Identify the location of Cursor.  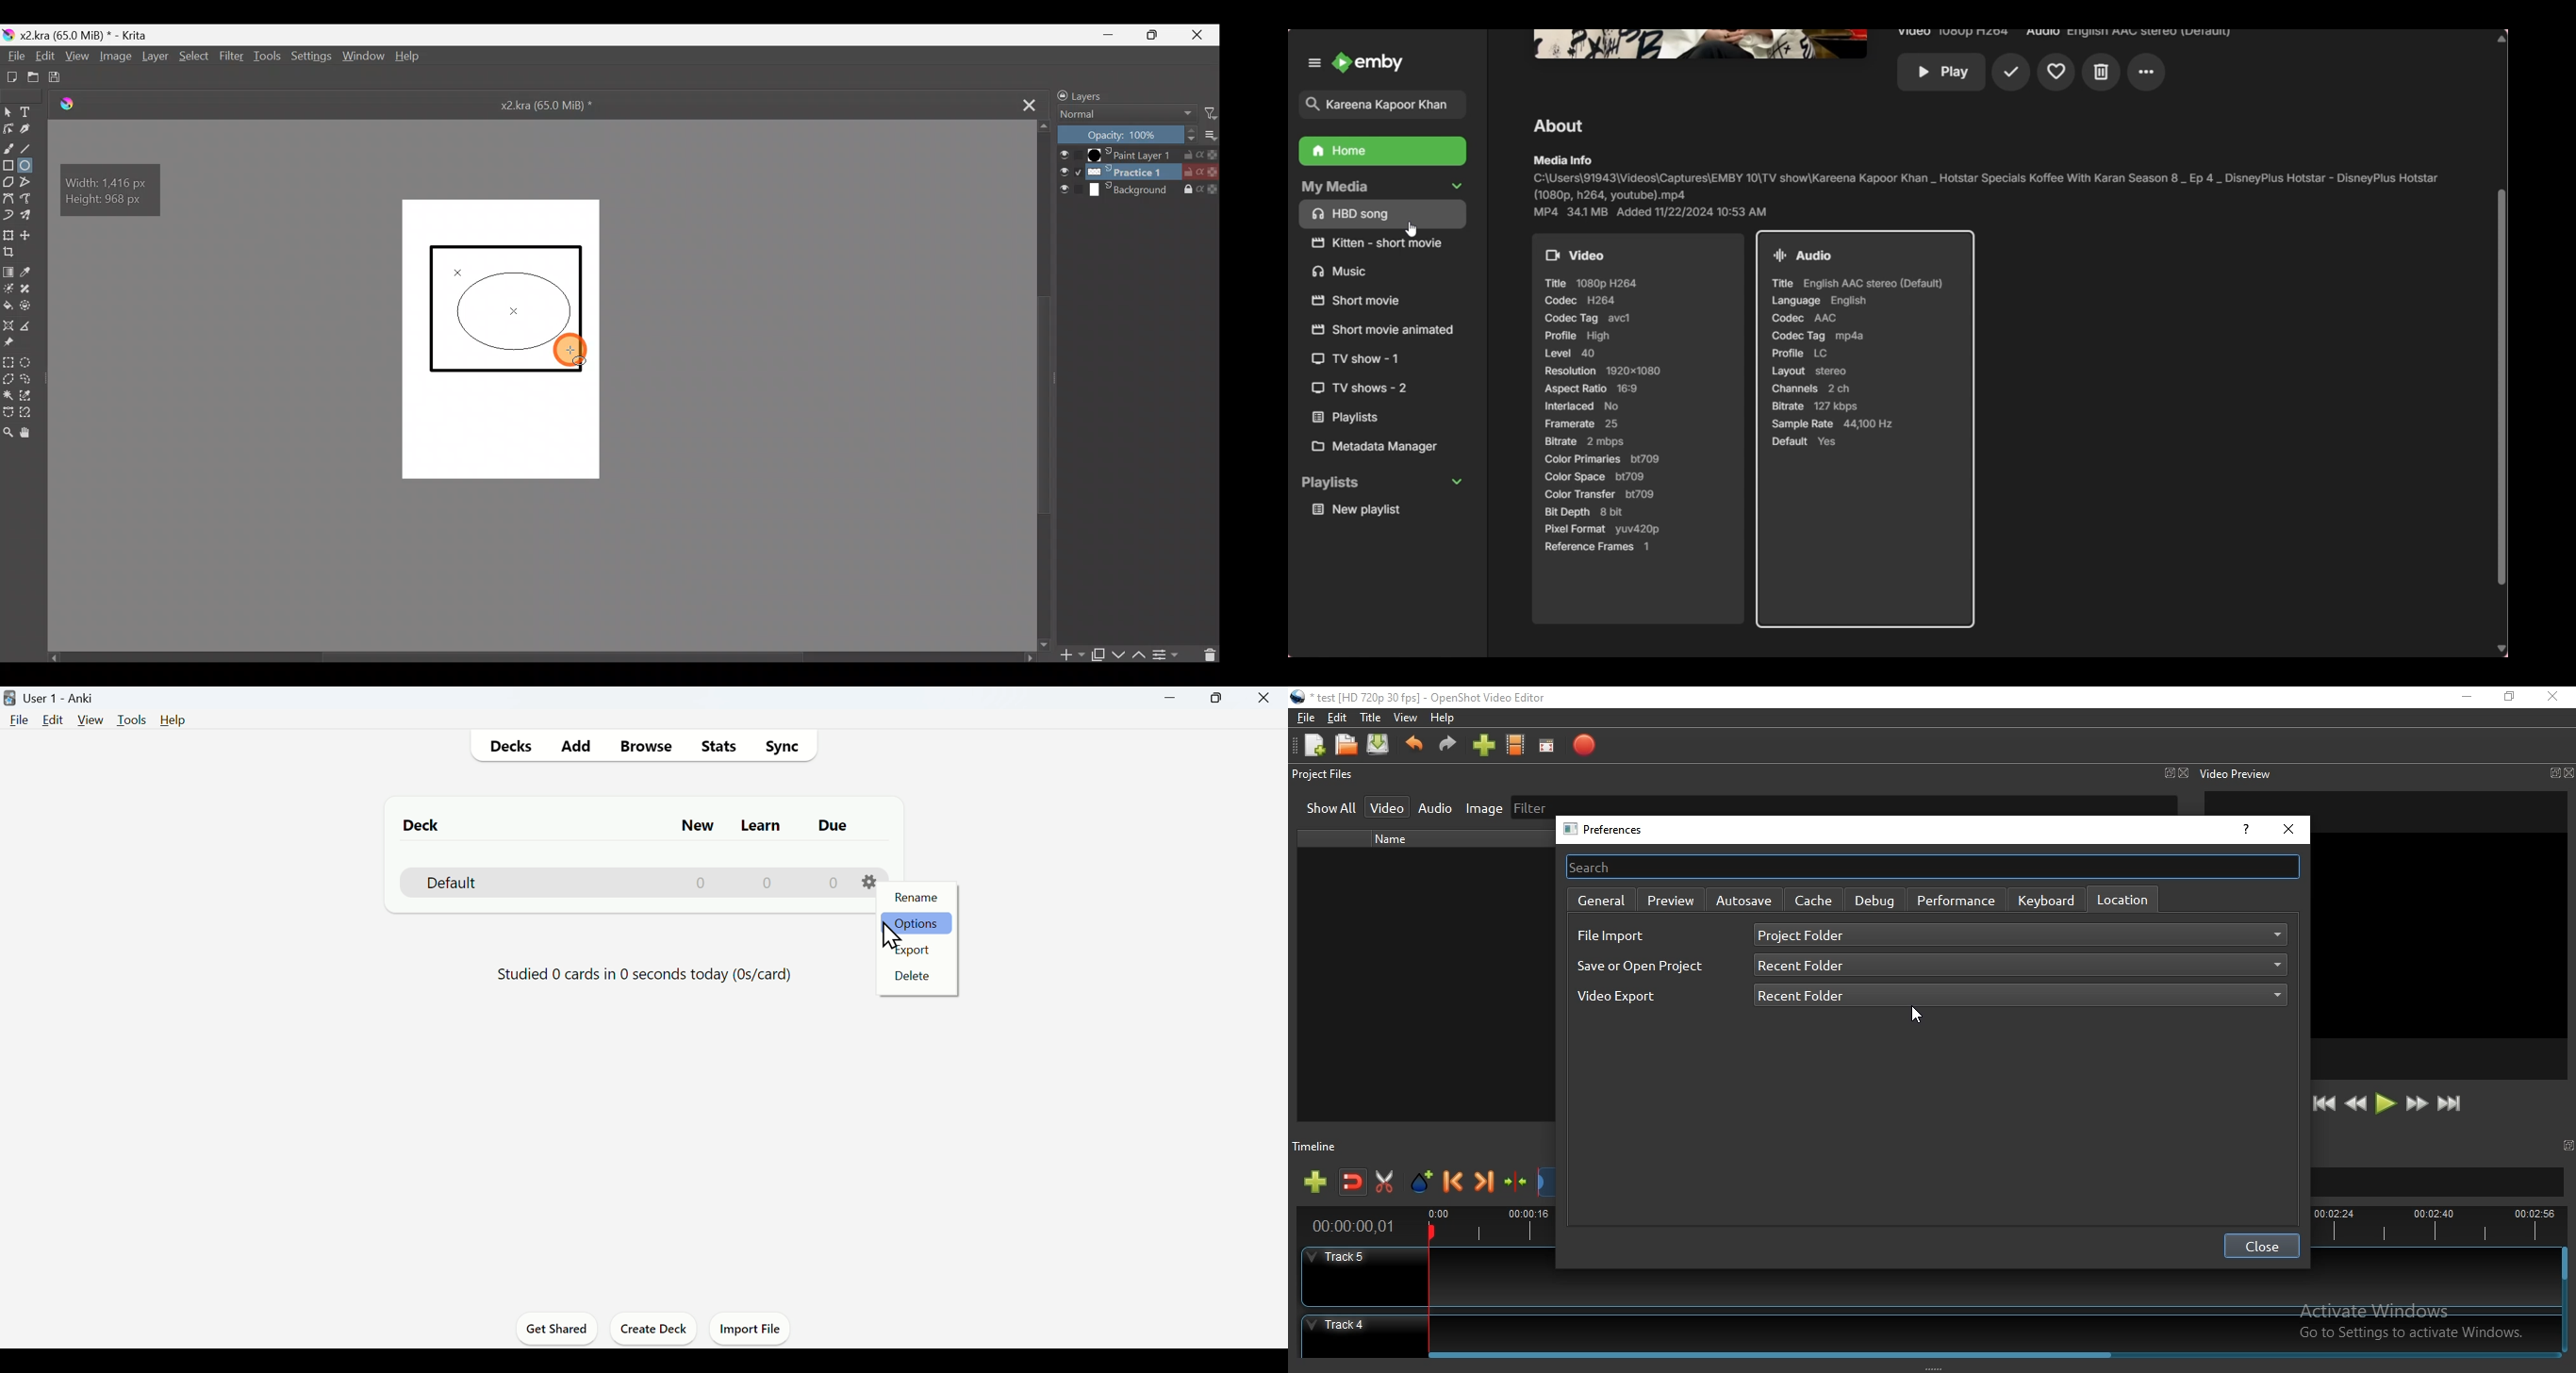
(888, 935).